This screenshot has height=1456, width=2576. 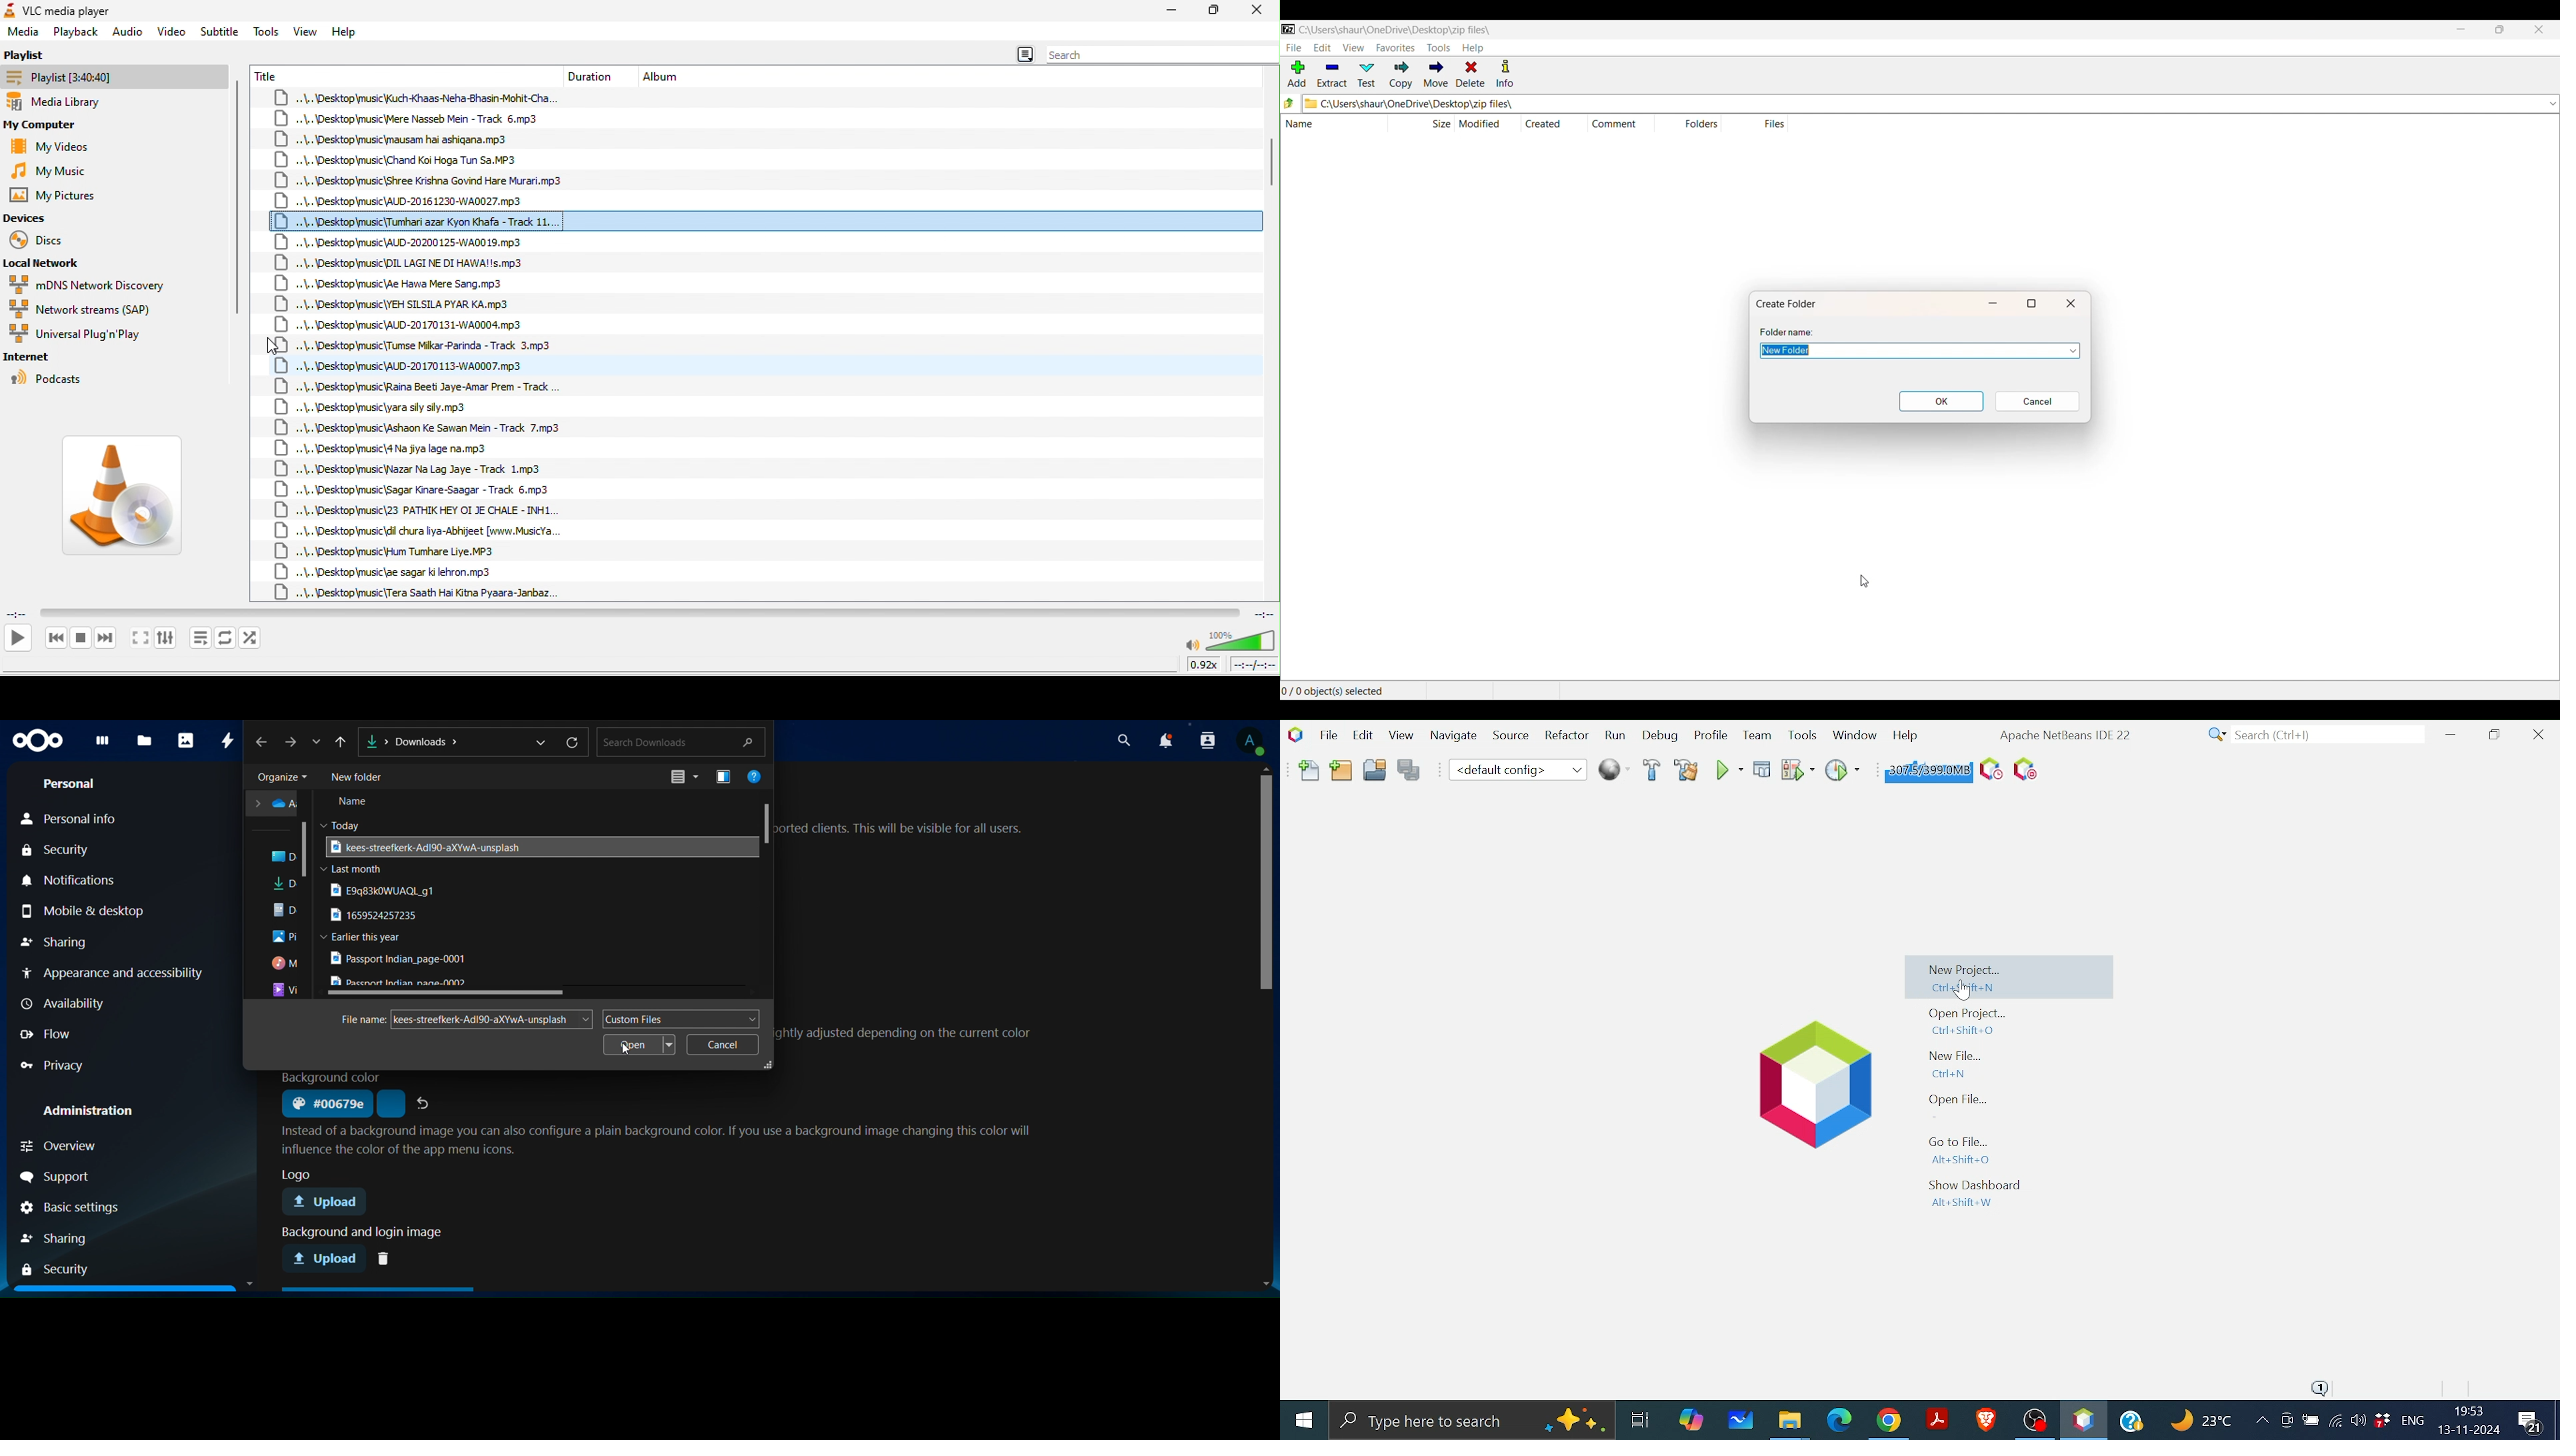 What do you see at coordinates (415, 387) in the screenshot?
I see `..\.\Desktop\music\Raina Beet Jaye-Amar Prem - Track` at bounding box center [415, 387].